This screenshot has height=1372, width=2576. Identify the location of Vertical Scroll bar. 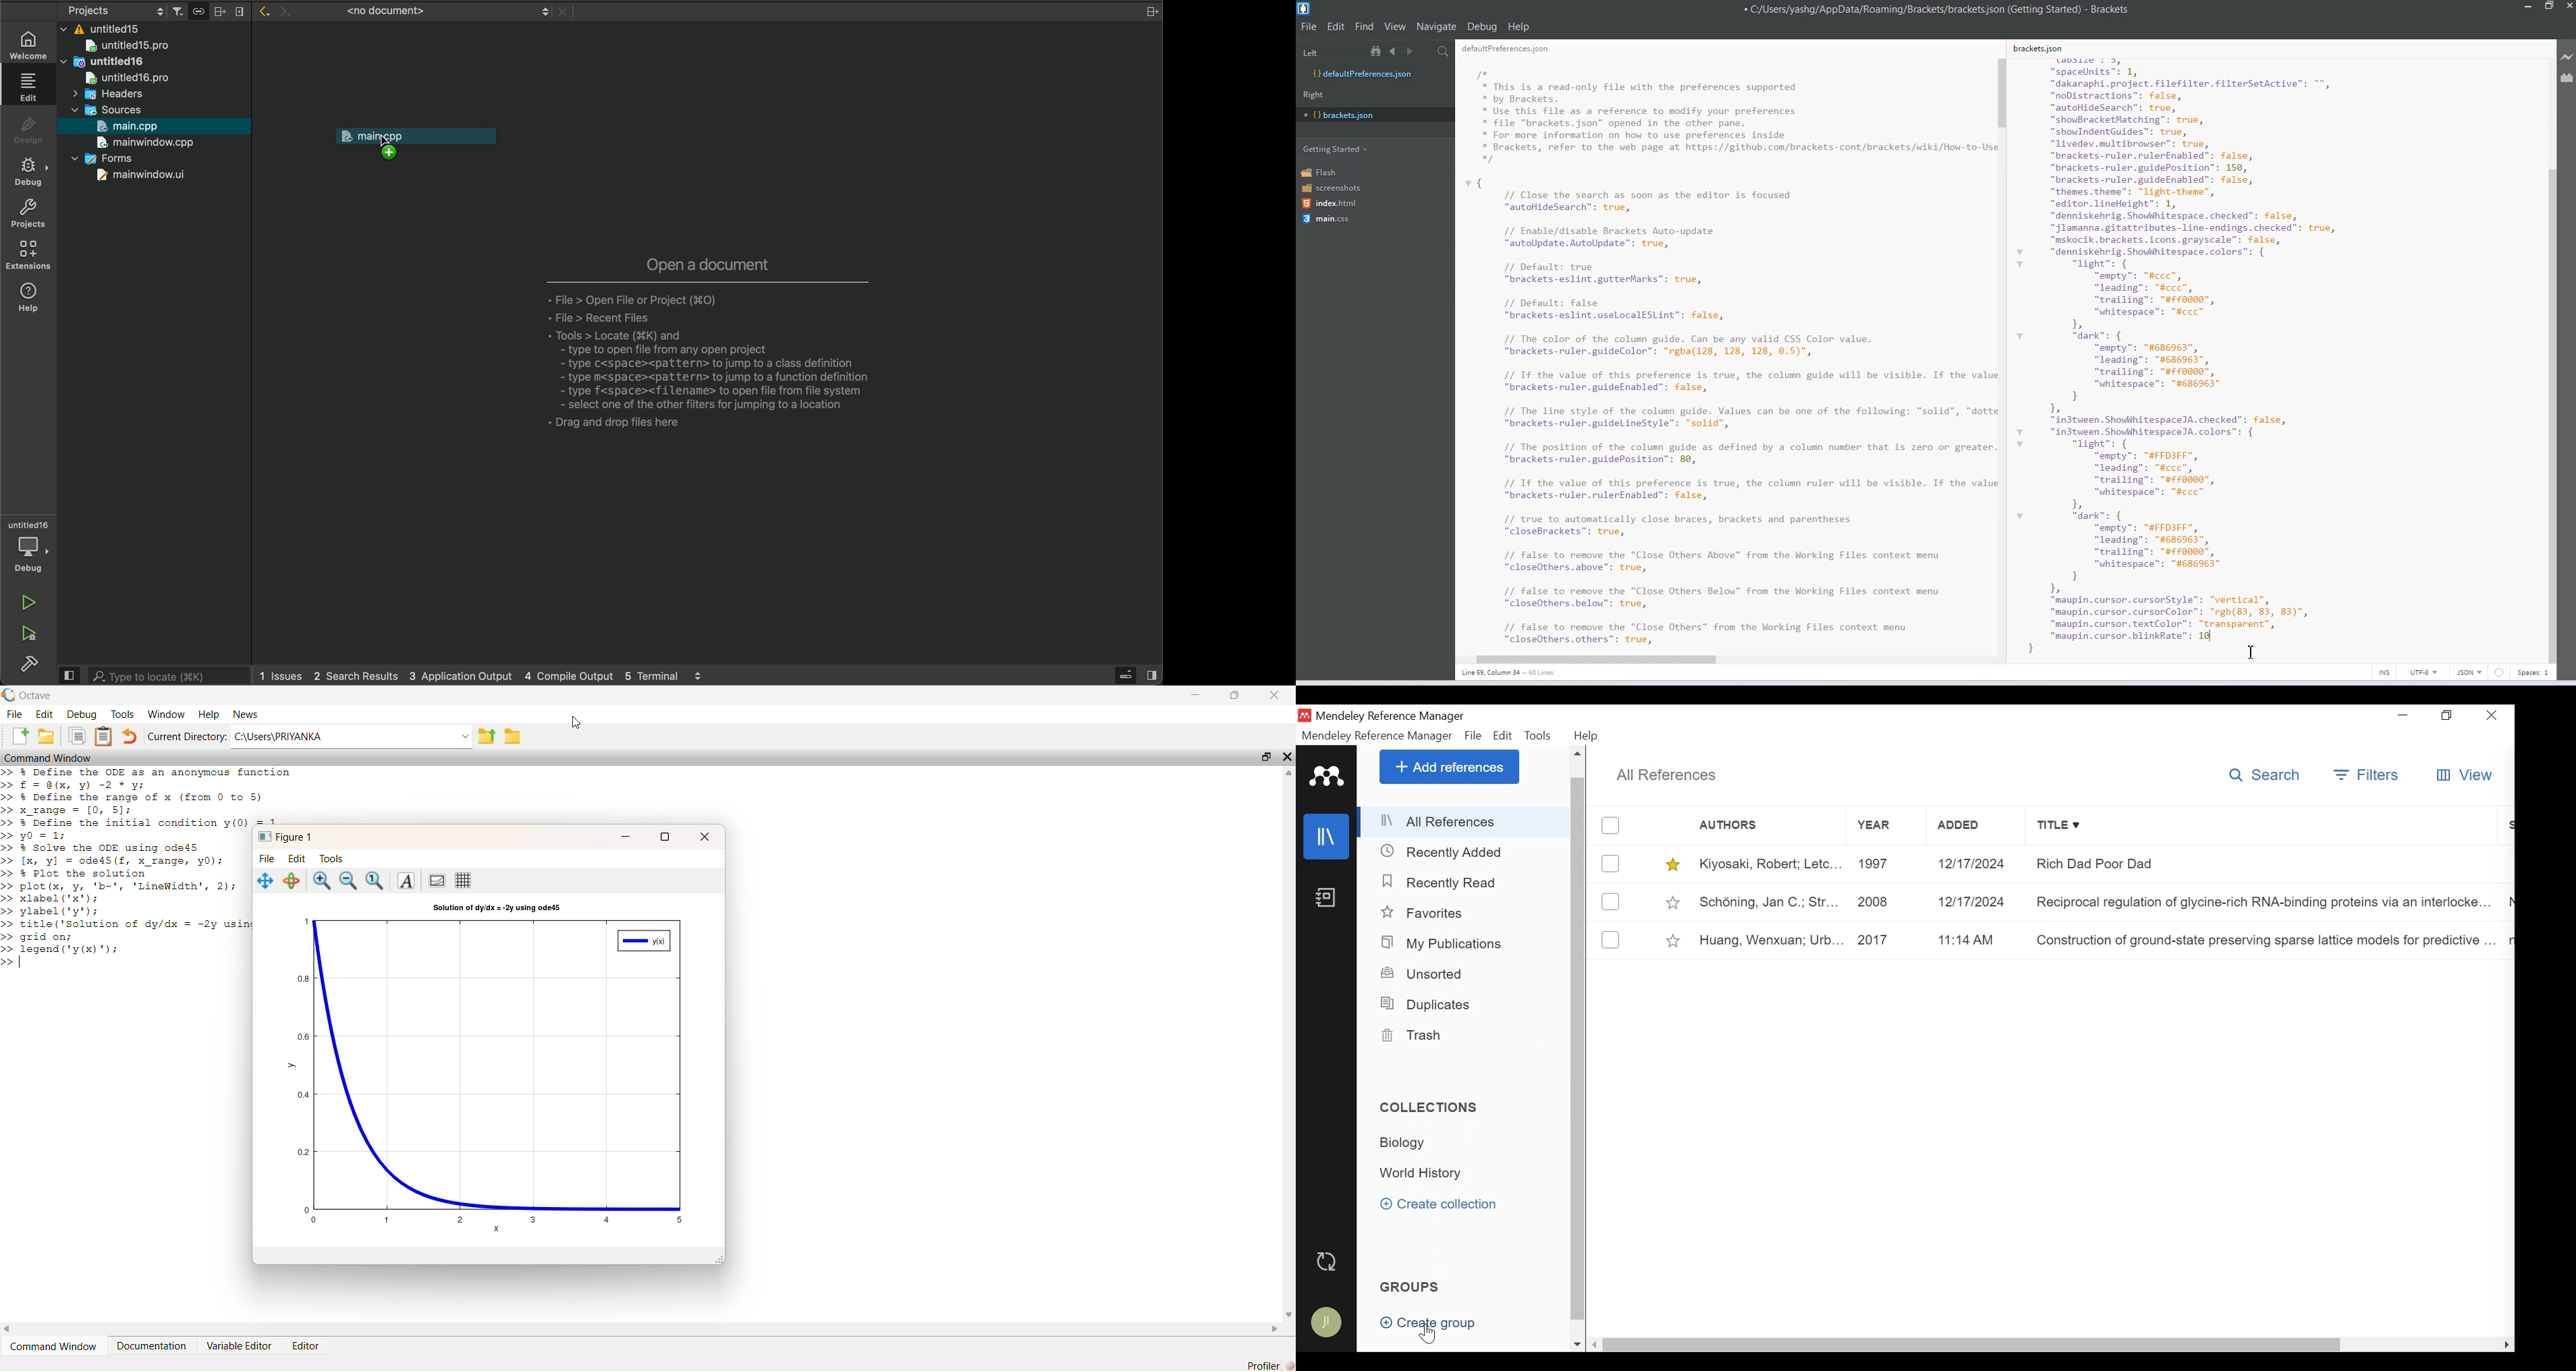
(1579, 1049).